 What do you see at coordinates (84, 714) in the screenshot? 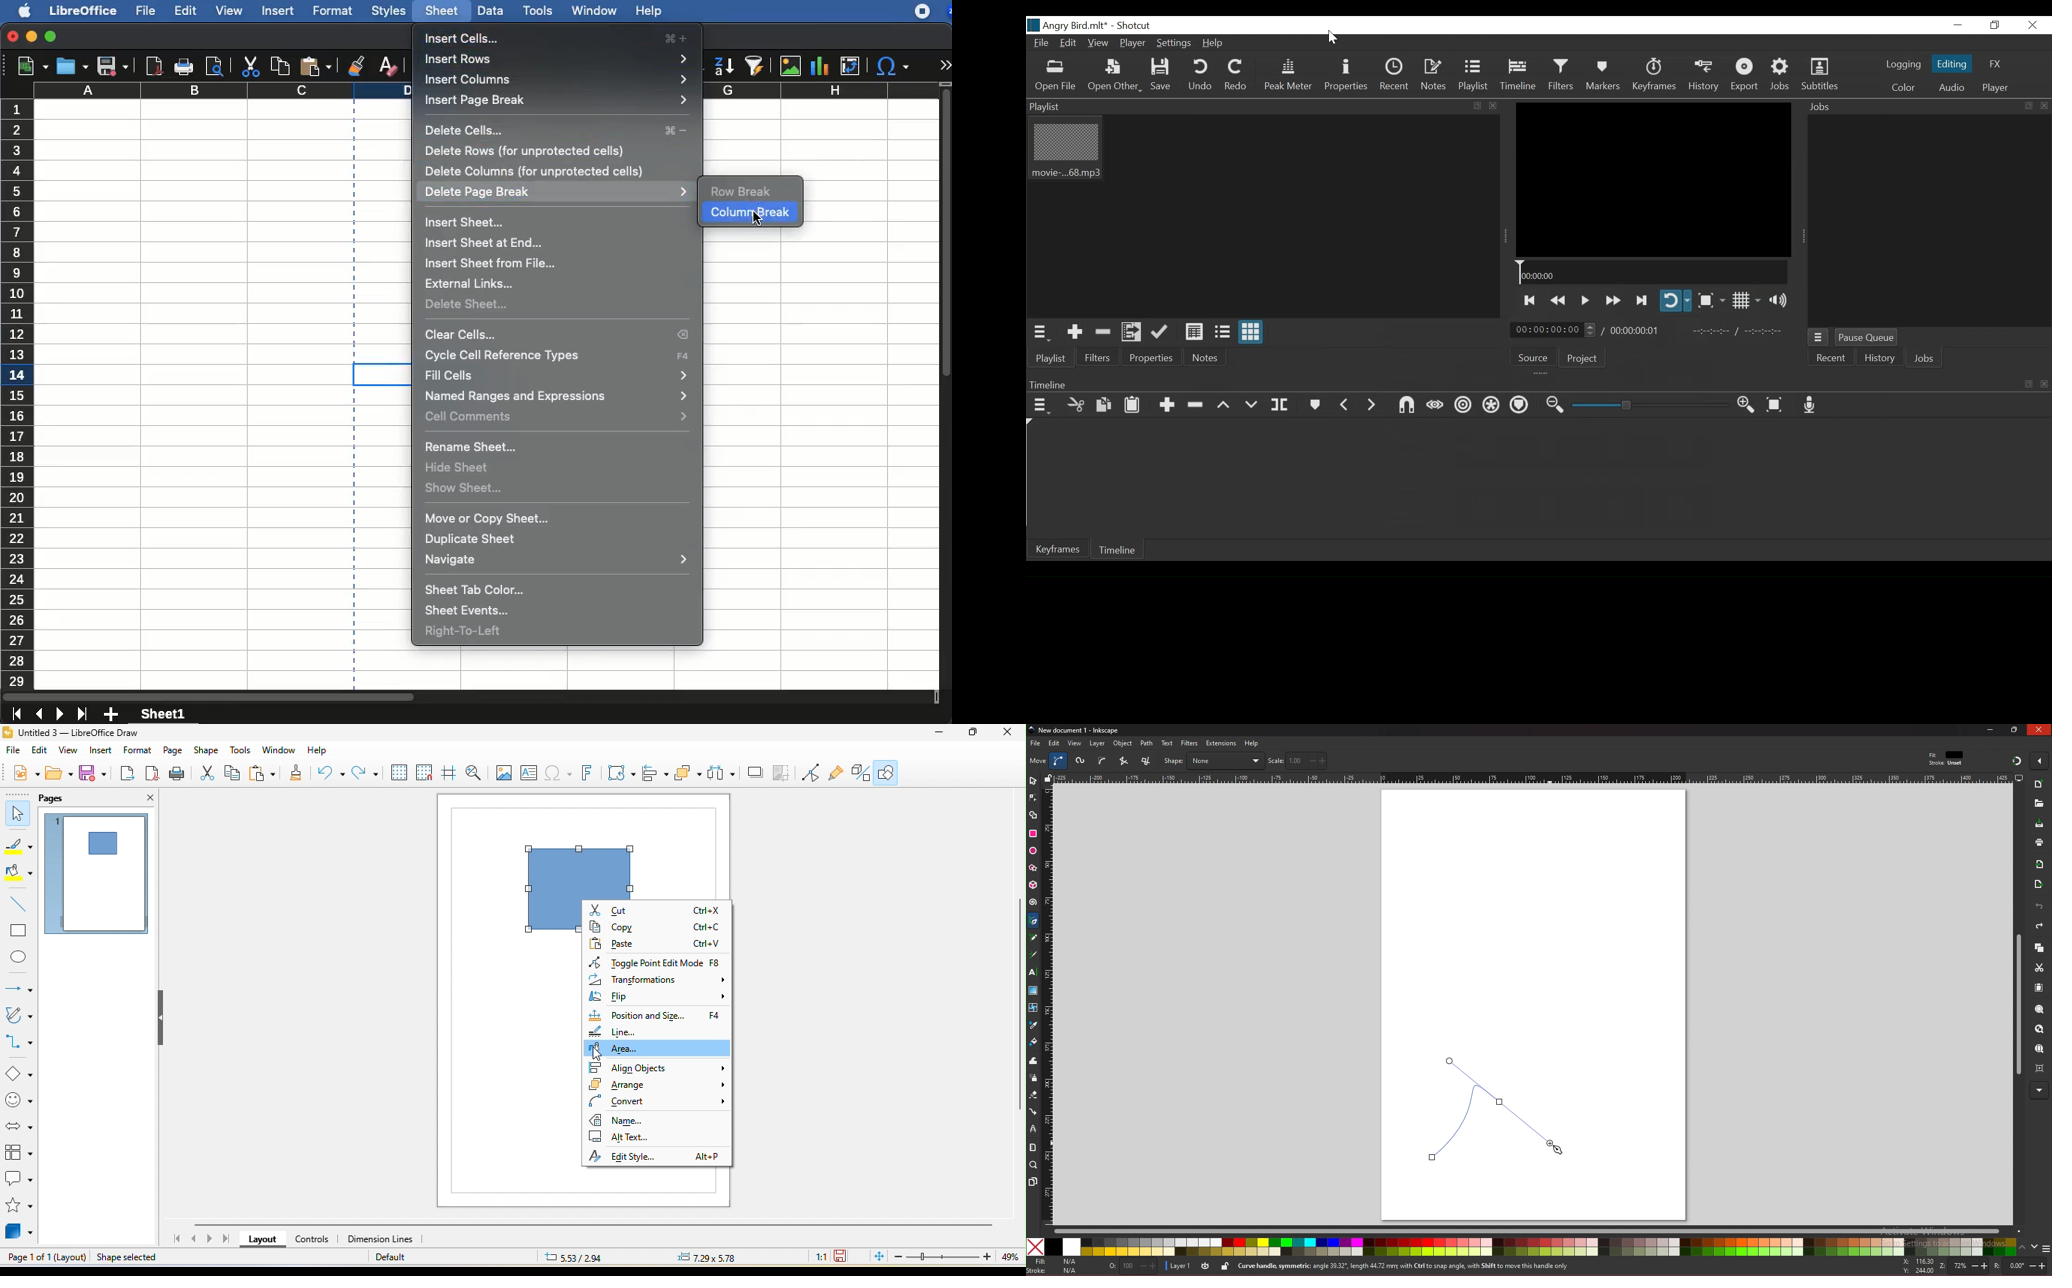
I see `last sheet` at bounding box center [84, 714].